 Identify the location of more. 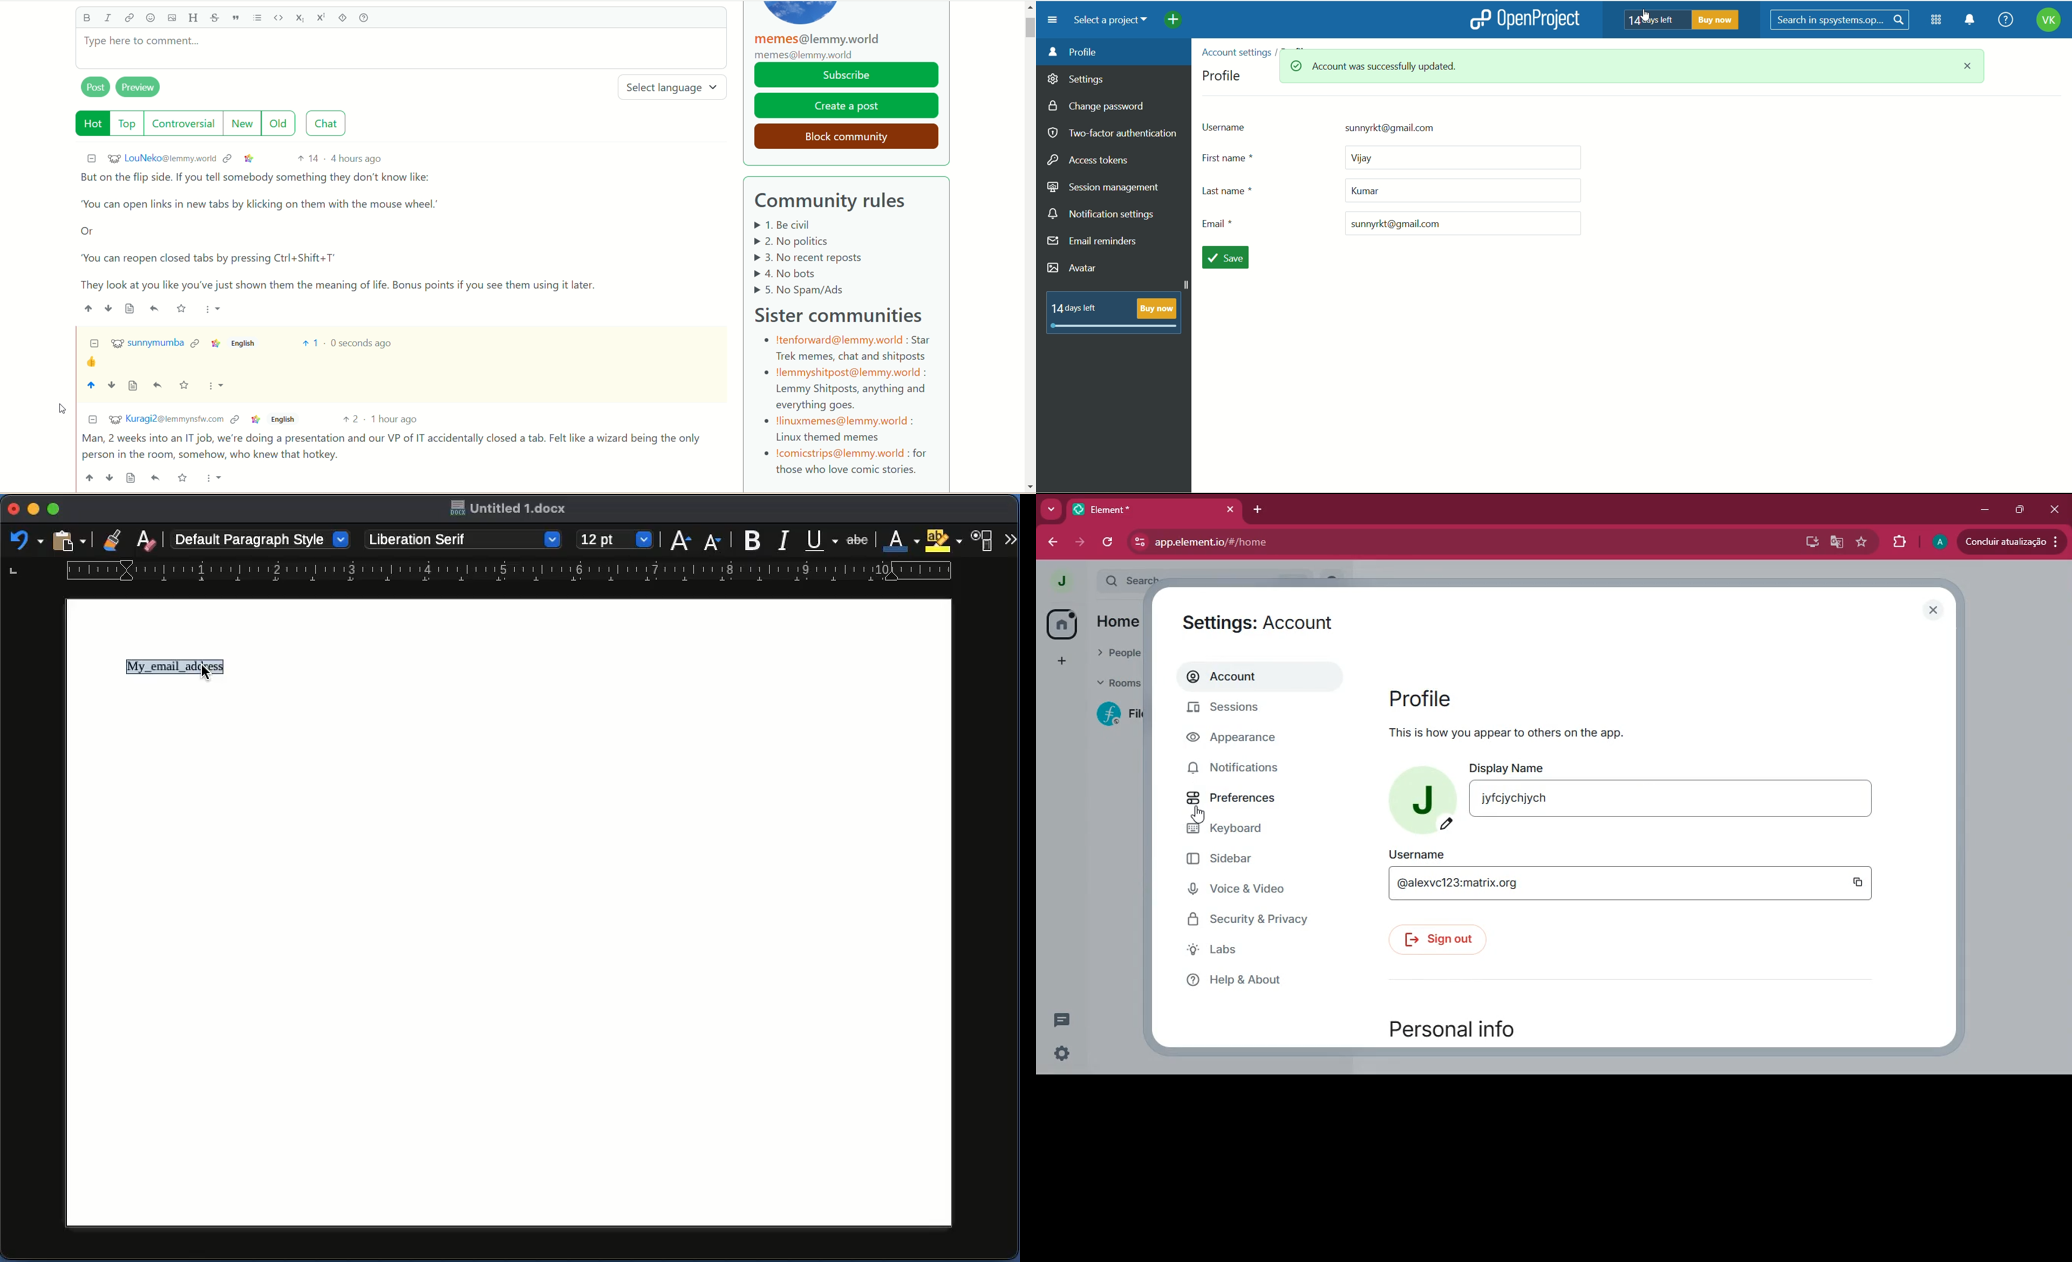
(215, 478).